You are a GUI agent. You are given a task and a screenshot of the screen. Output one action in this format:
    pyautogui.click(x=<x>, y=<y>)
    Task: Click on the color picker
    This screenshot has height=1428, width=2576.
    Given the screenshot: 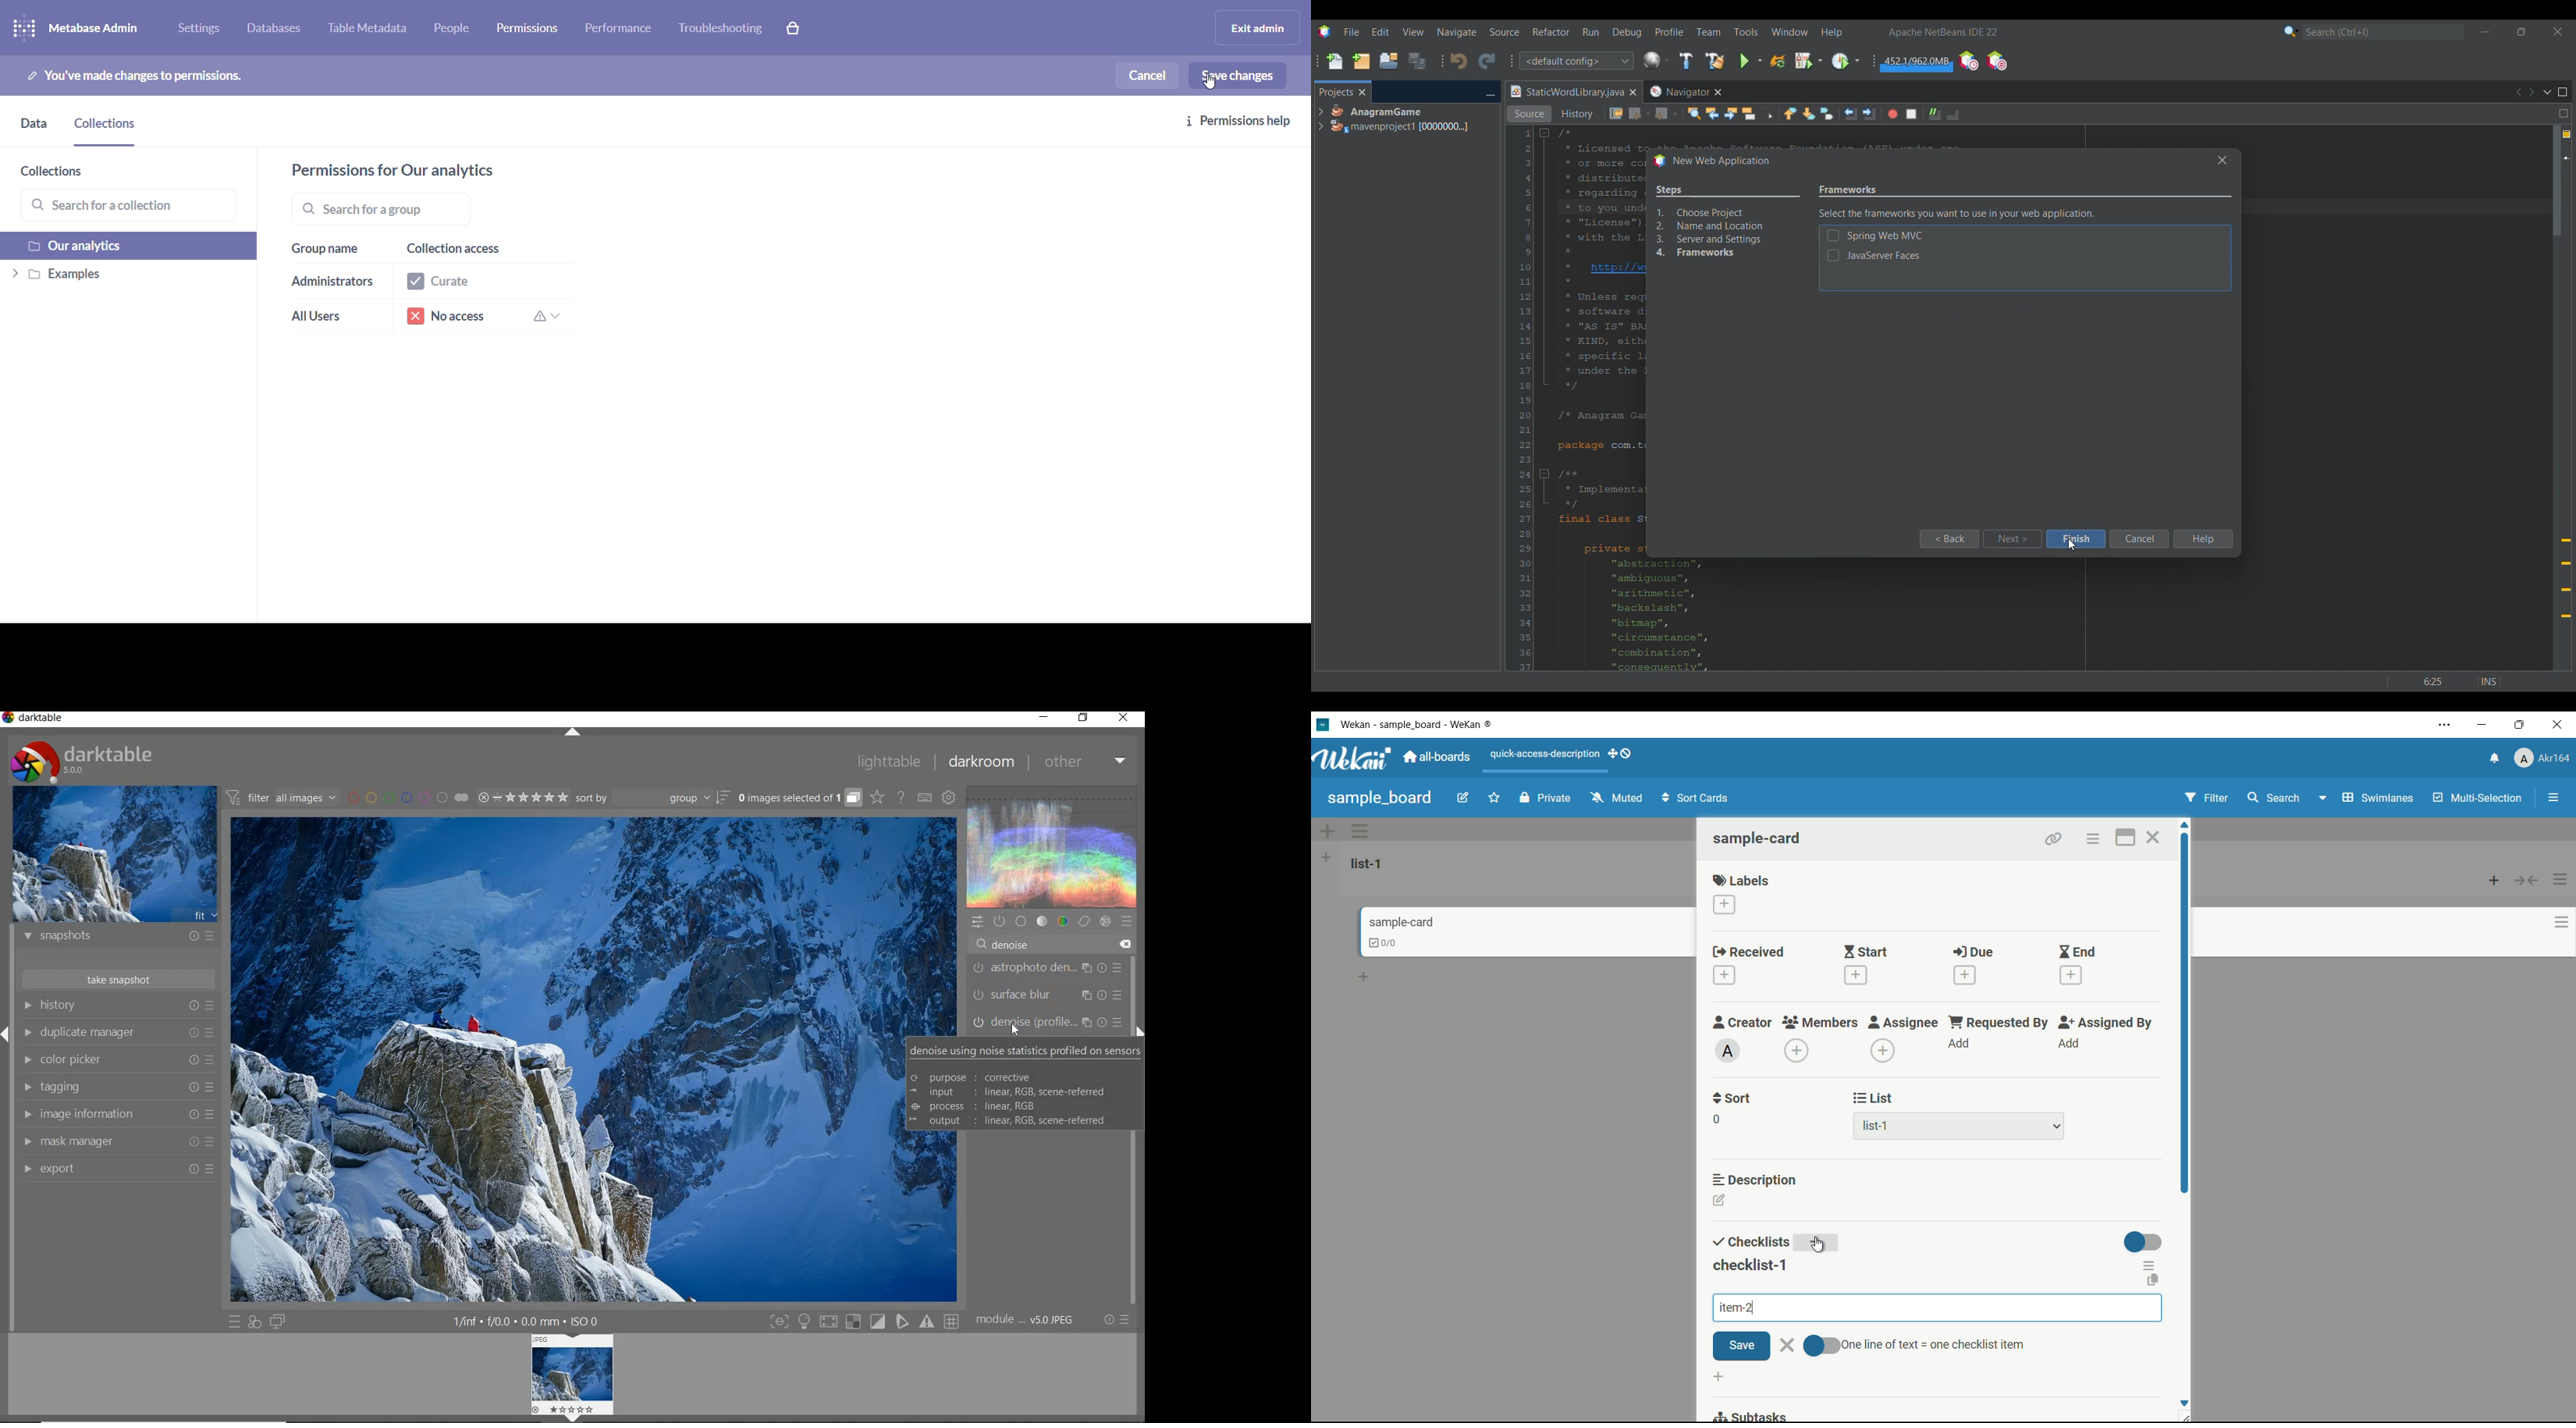 What is the action you would take?
    pyautogui.click(x=116, y=1060)
    